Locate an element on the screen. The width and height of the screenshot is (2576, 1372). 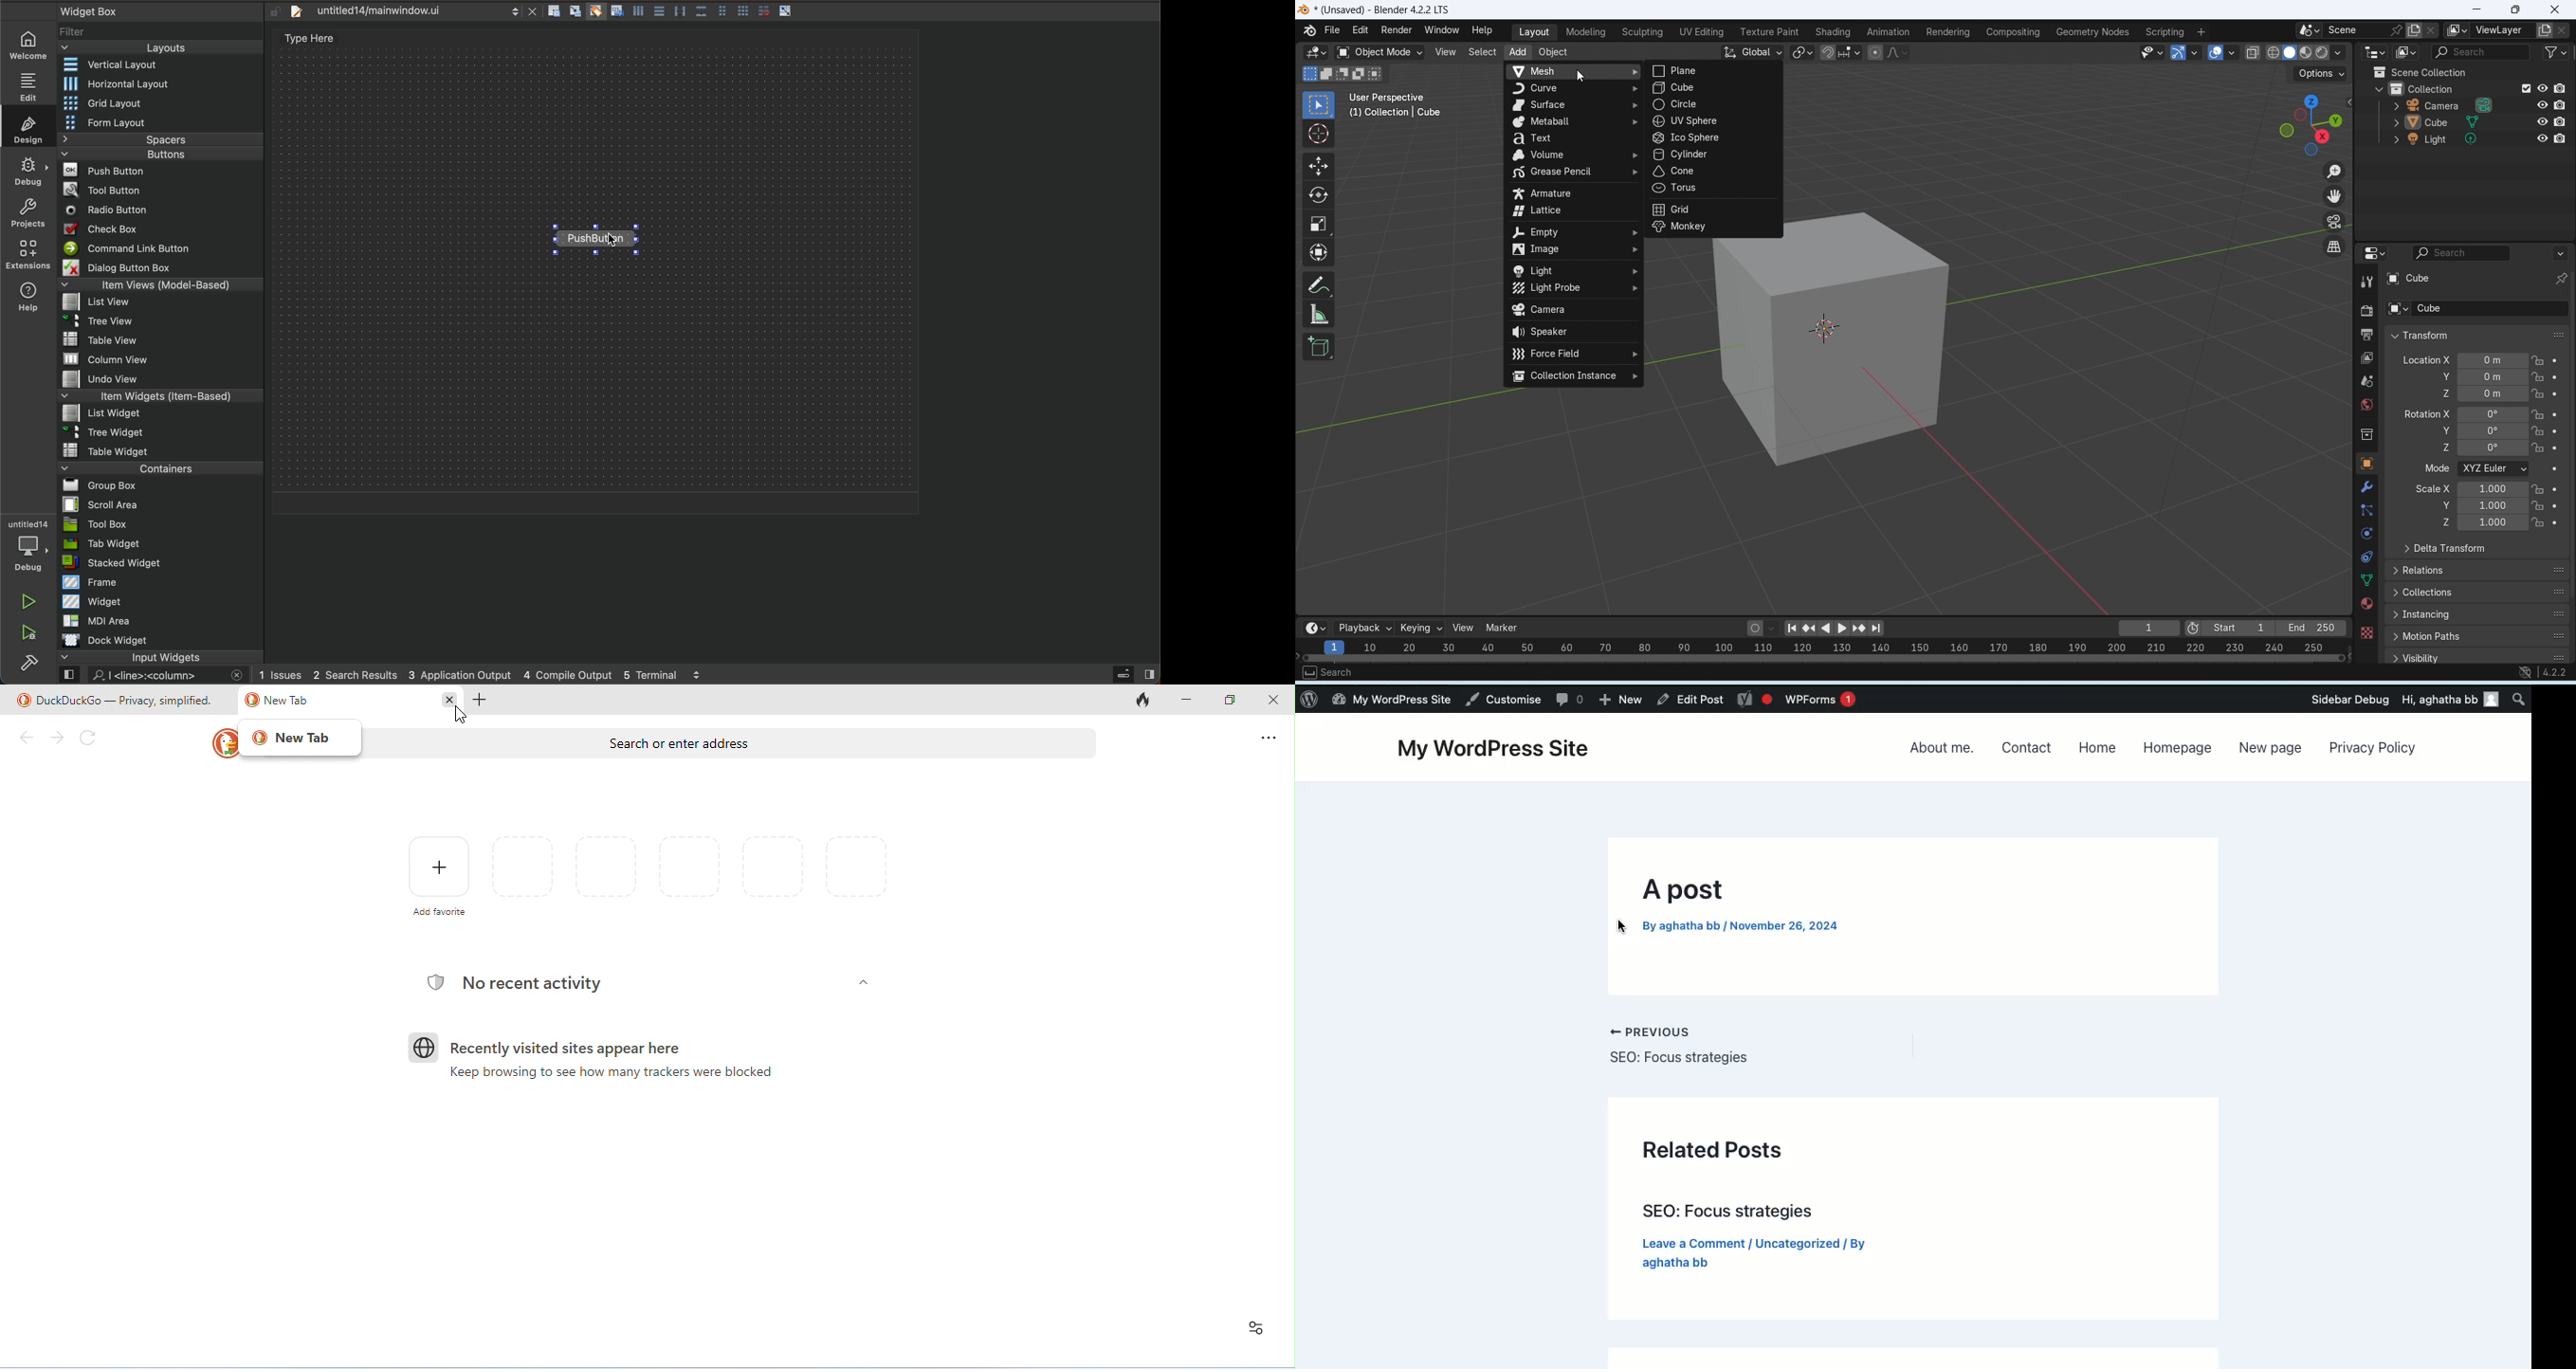
new tab dialog box is located at coordinates (301, 739).